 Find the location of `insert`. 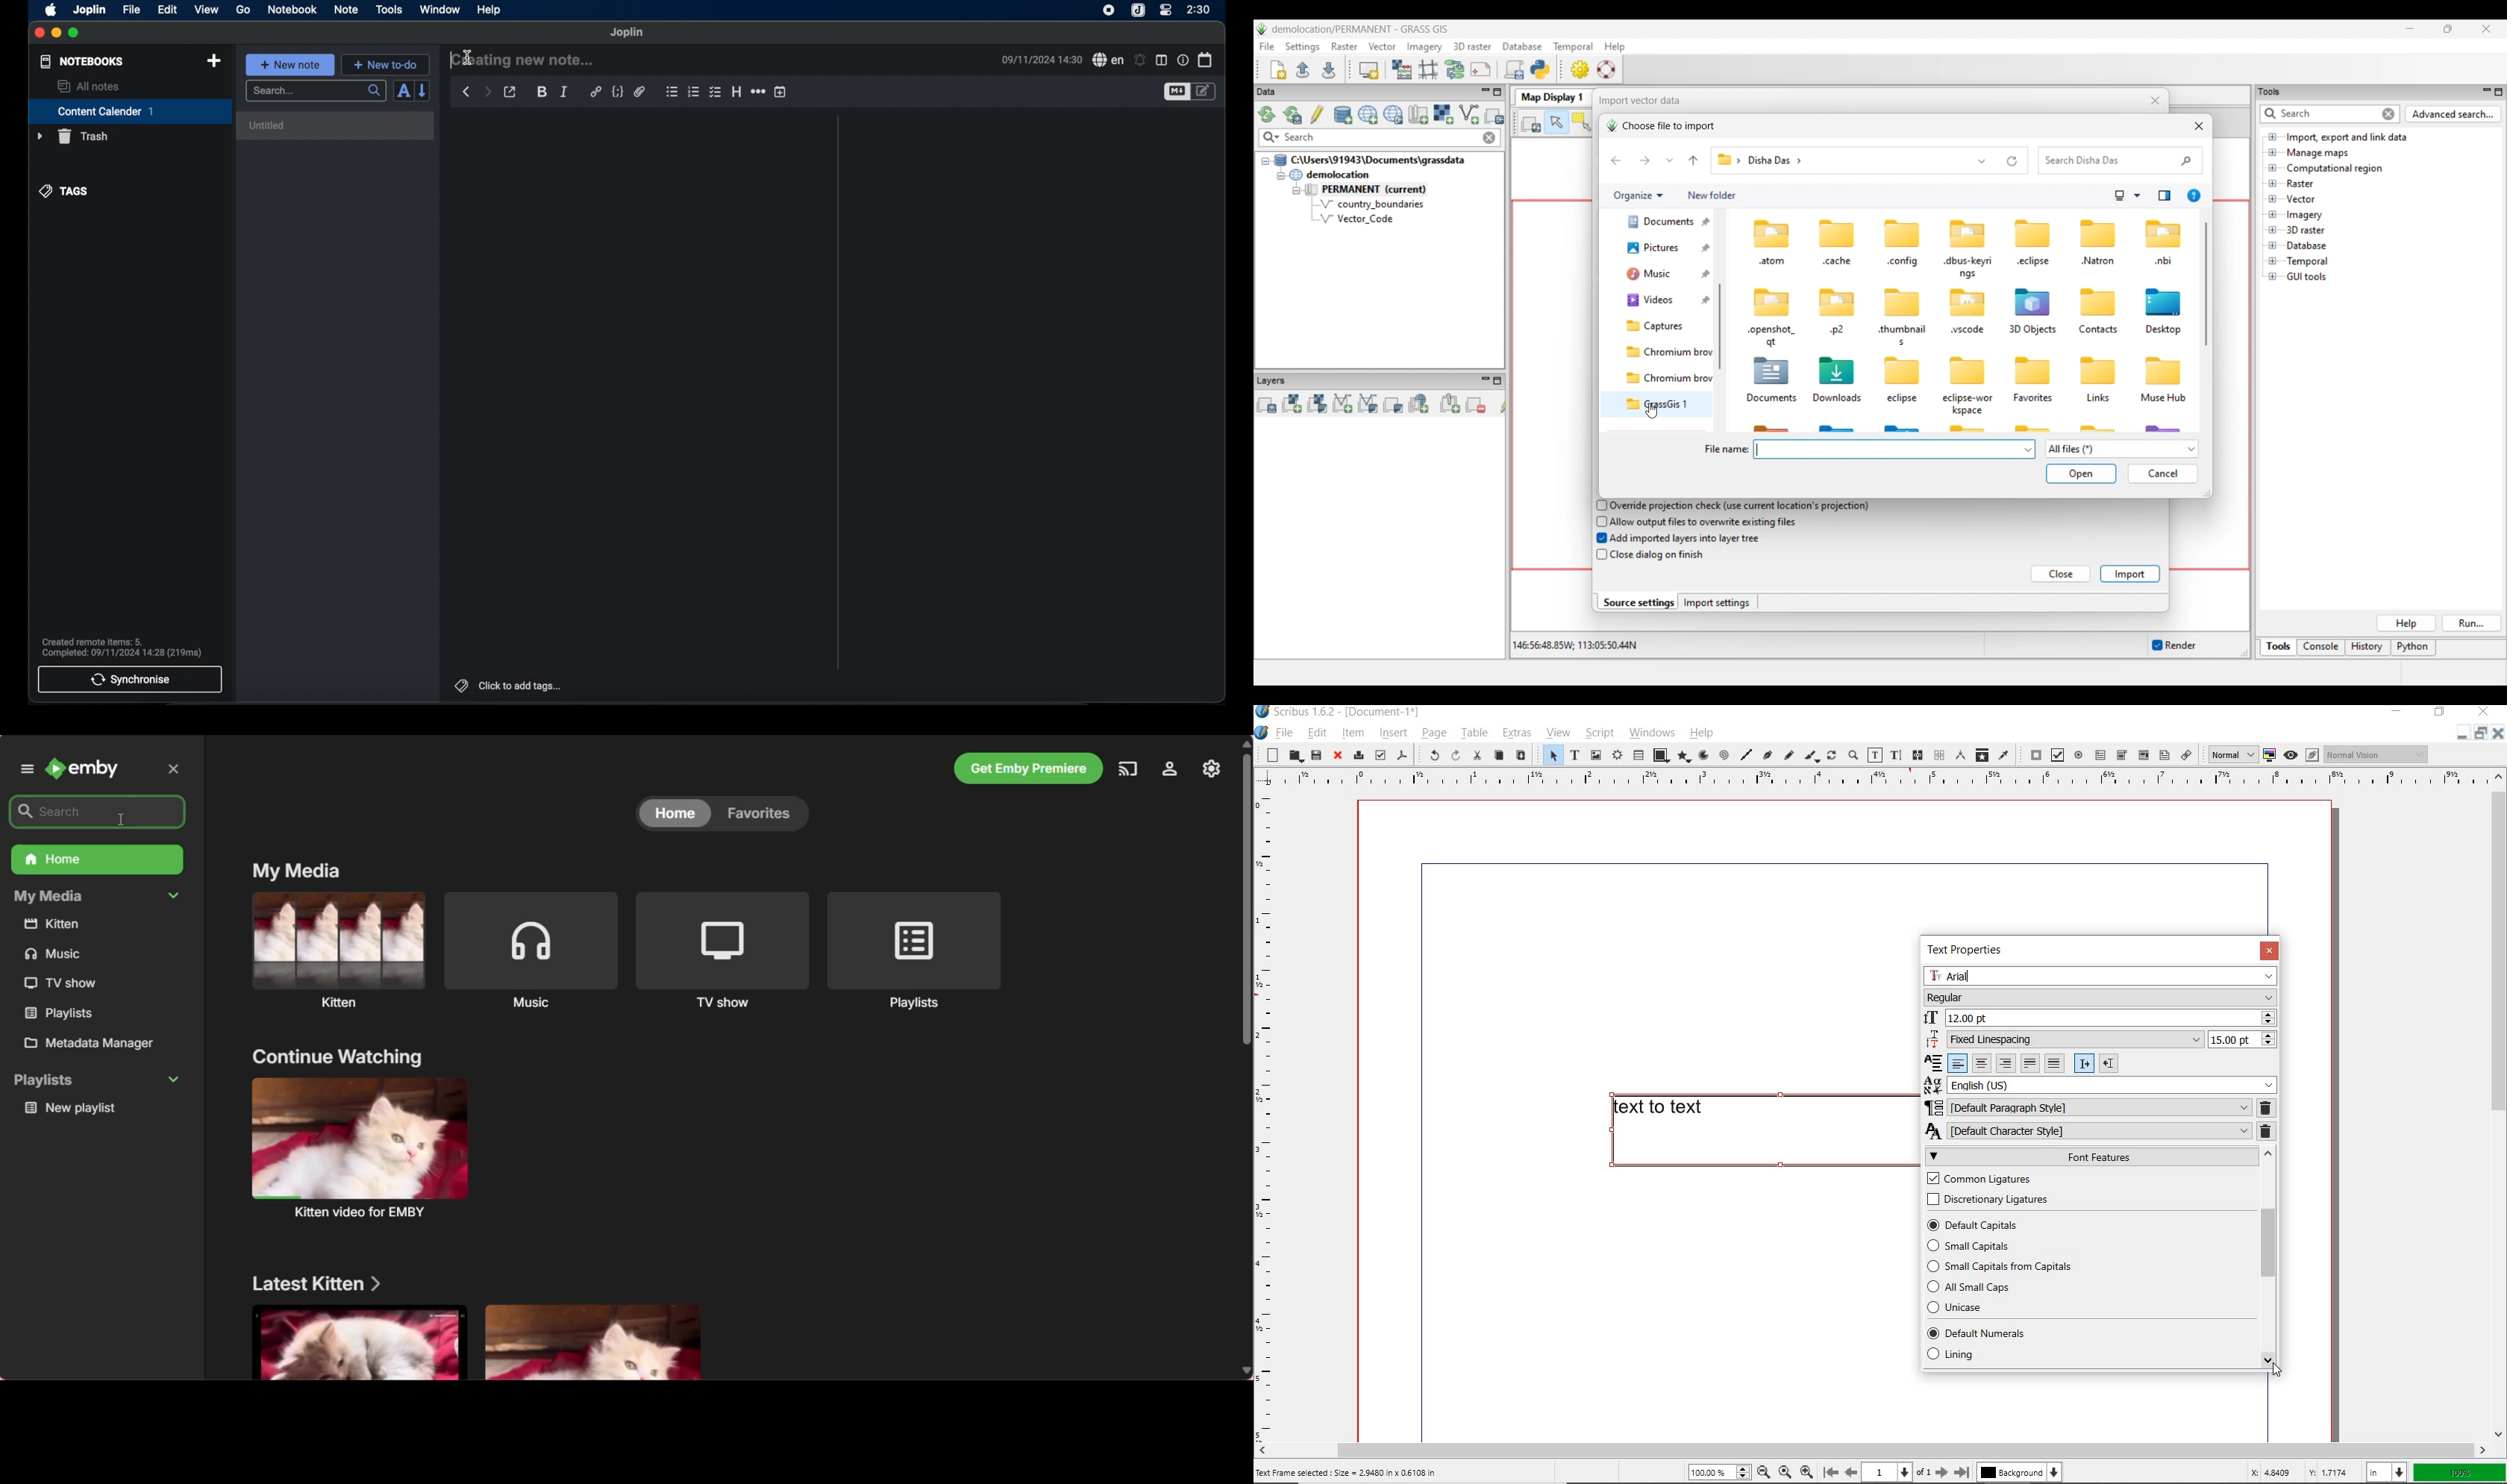

insert is located at coordinates (1393, 734).